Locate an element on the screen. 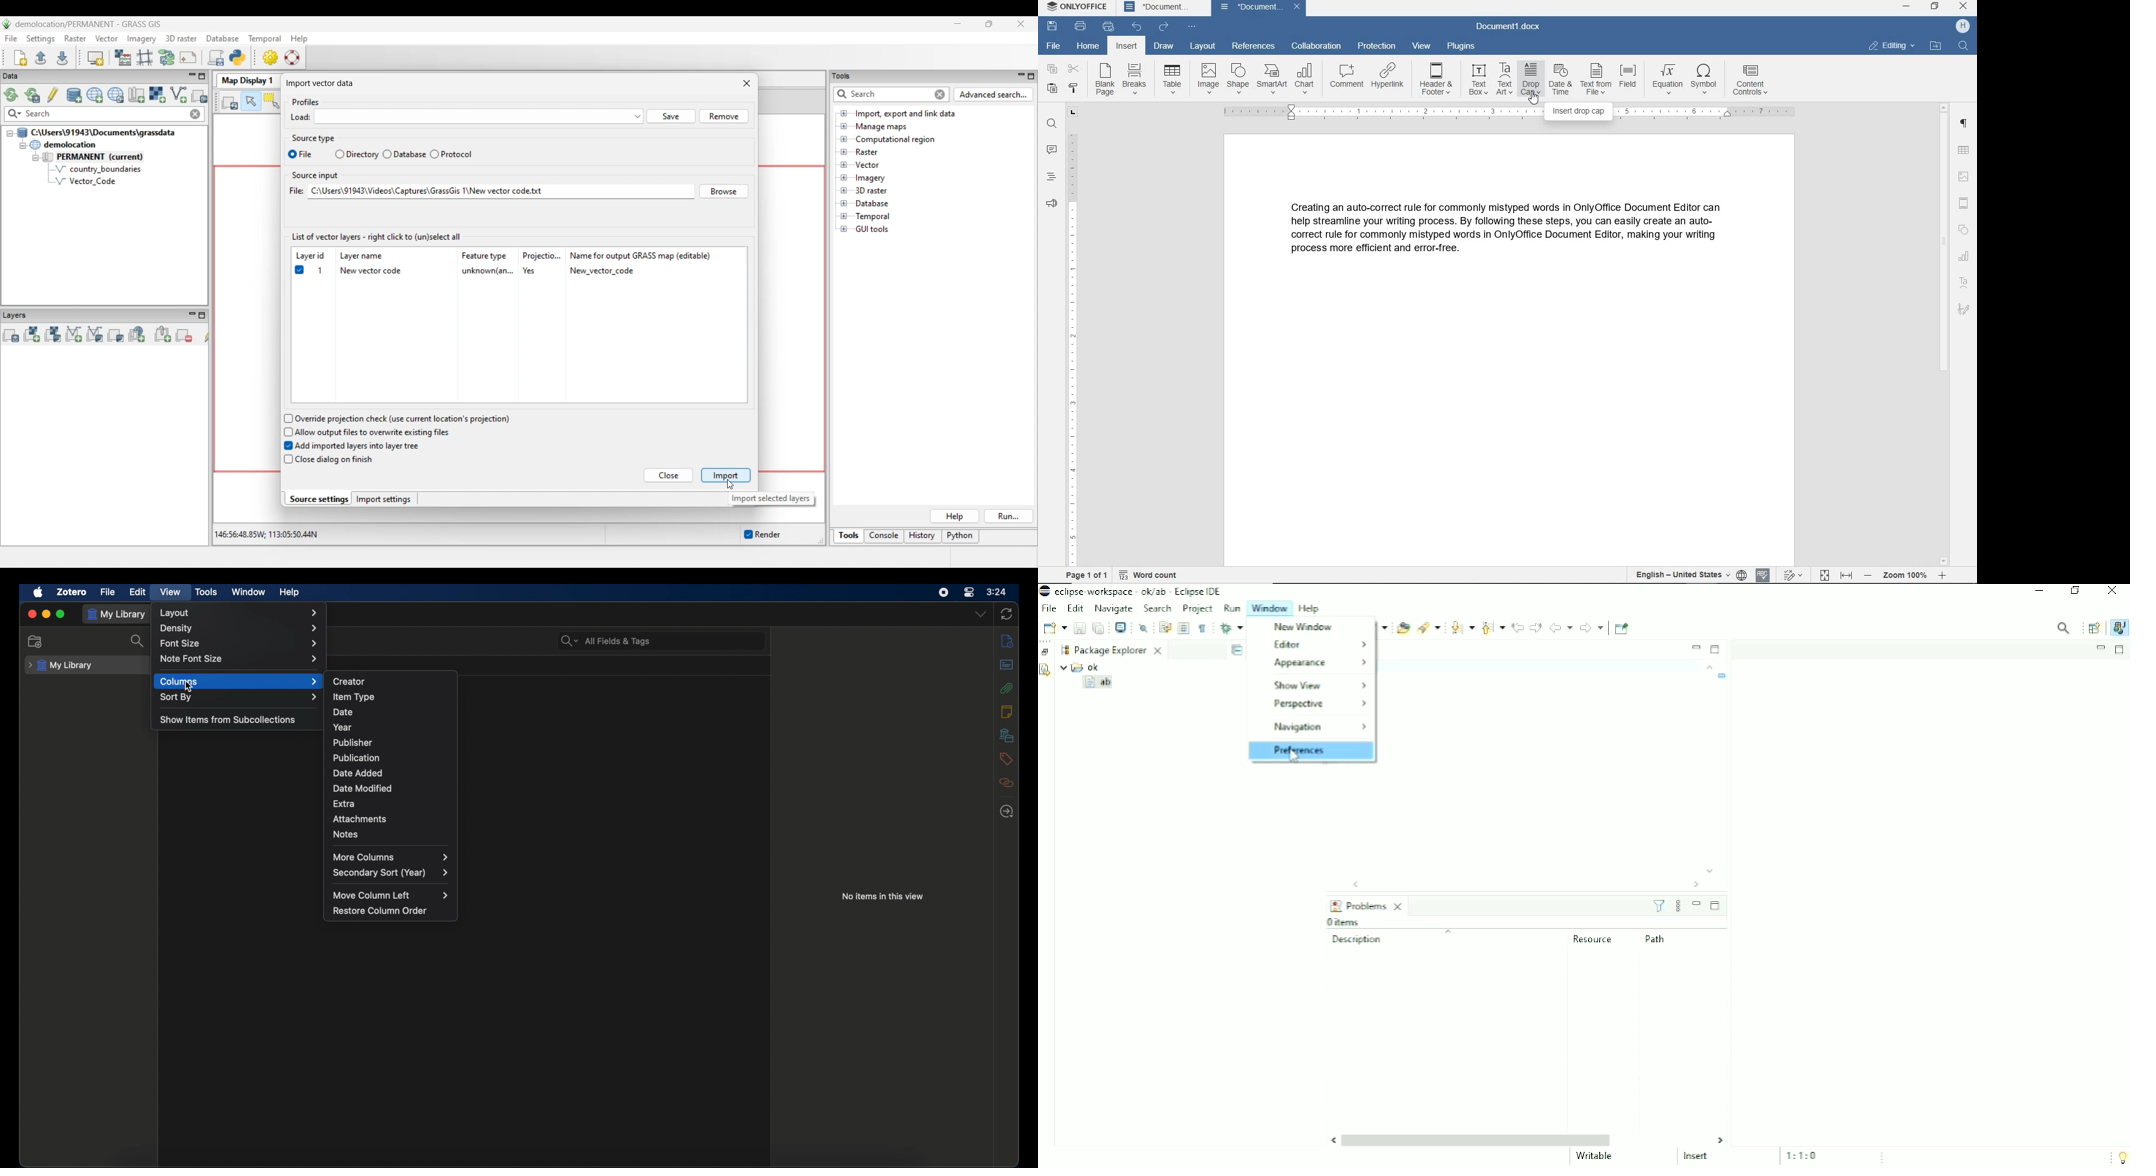 The image size is (2156, 1176). time is located at coordinates (997, 592).